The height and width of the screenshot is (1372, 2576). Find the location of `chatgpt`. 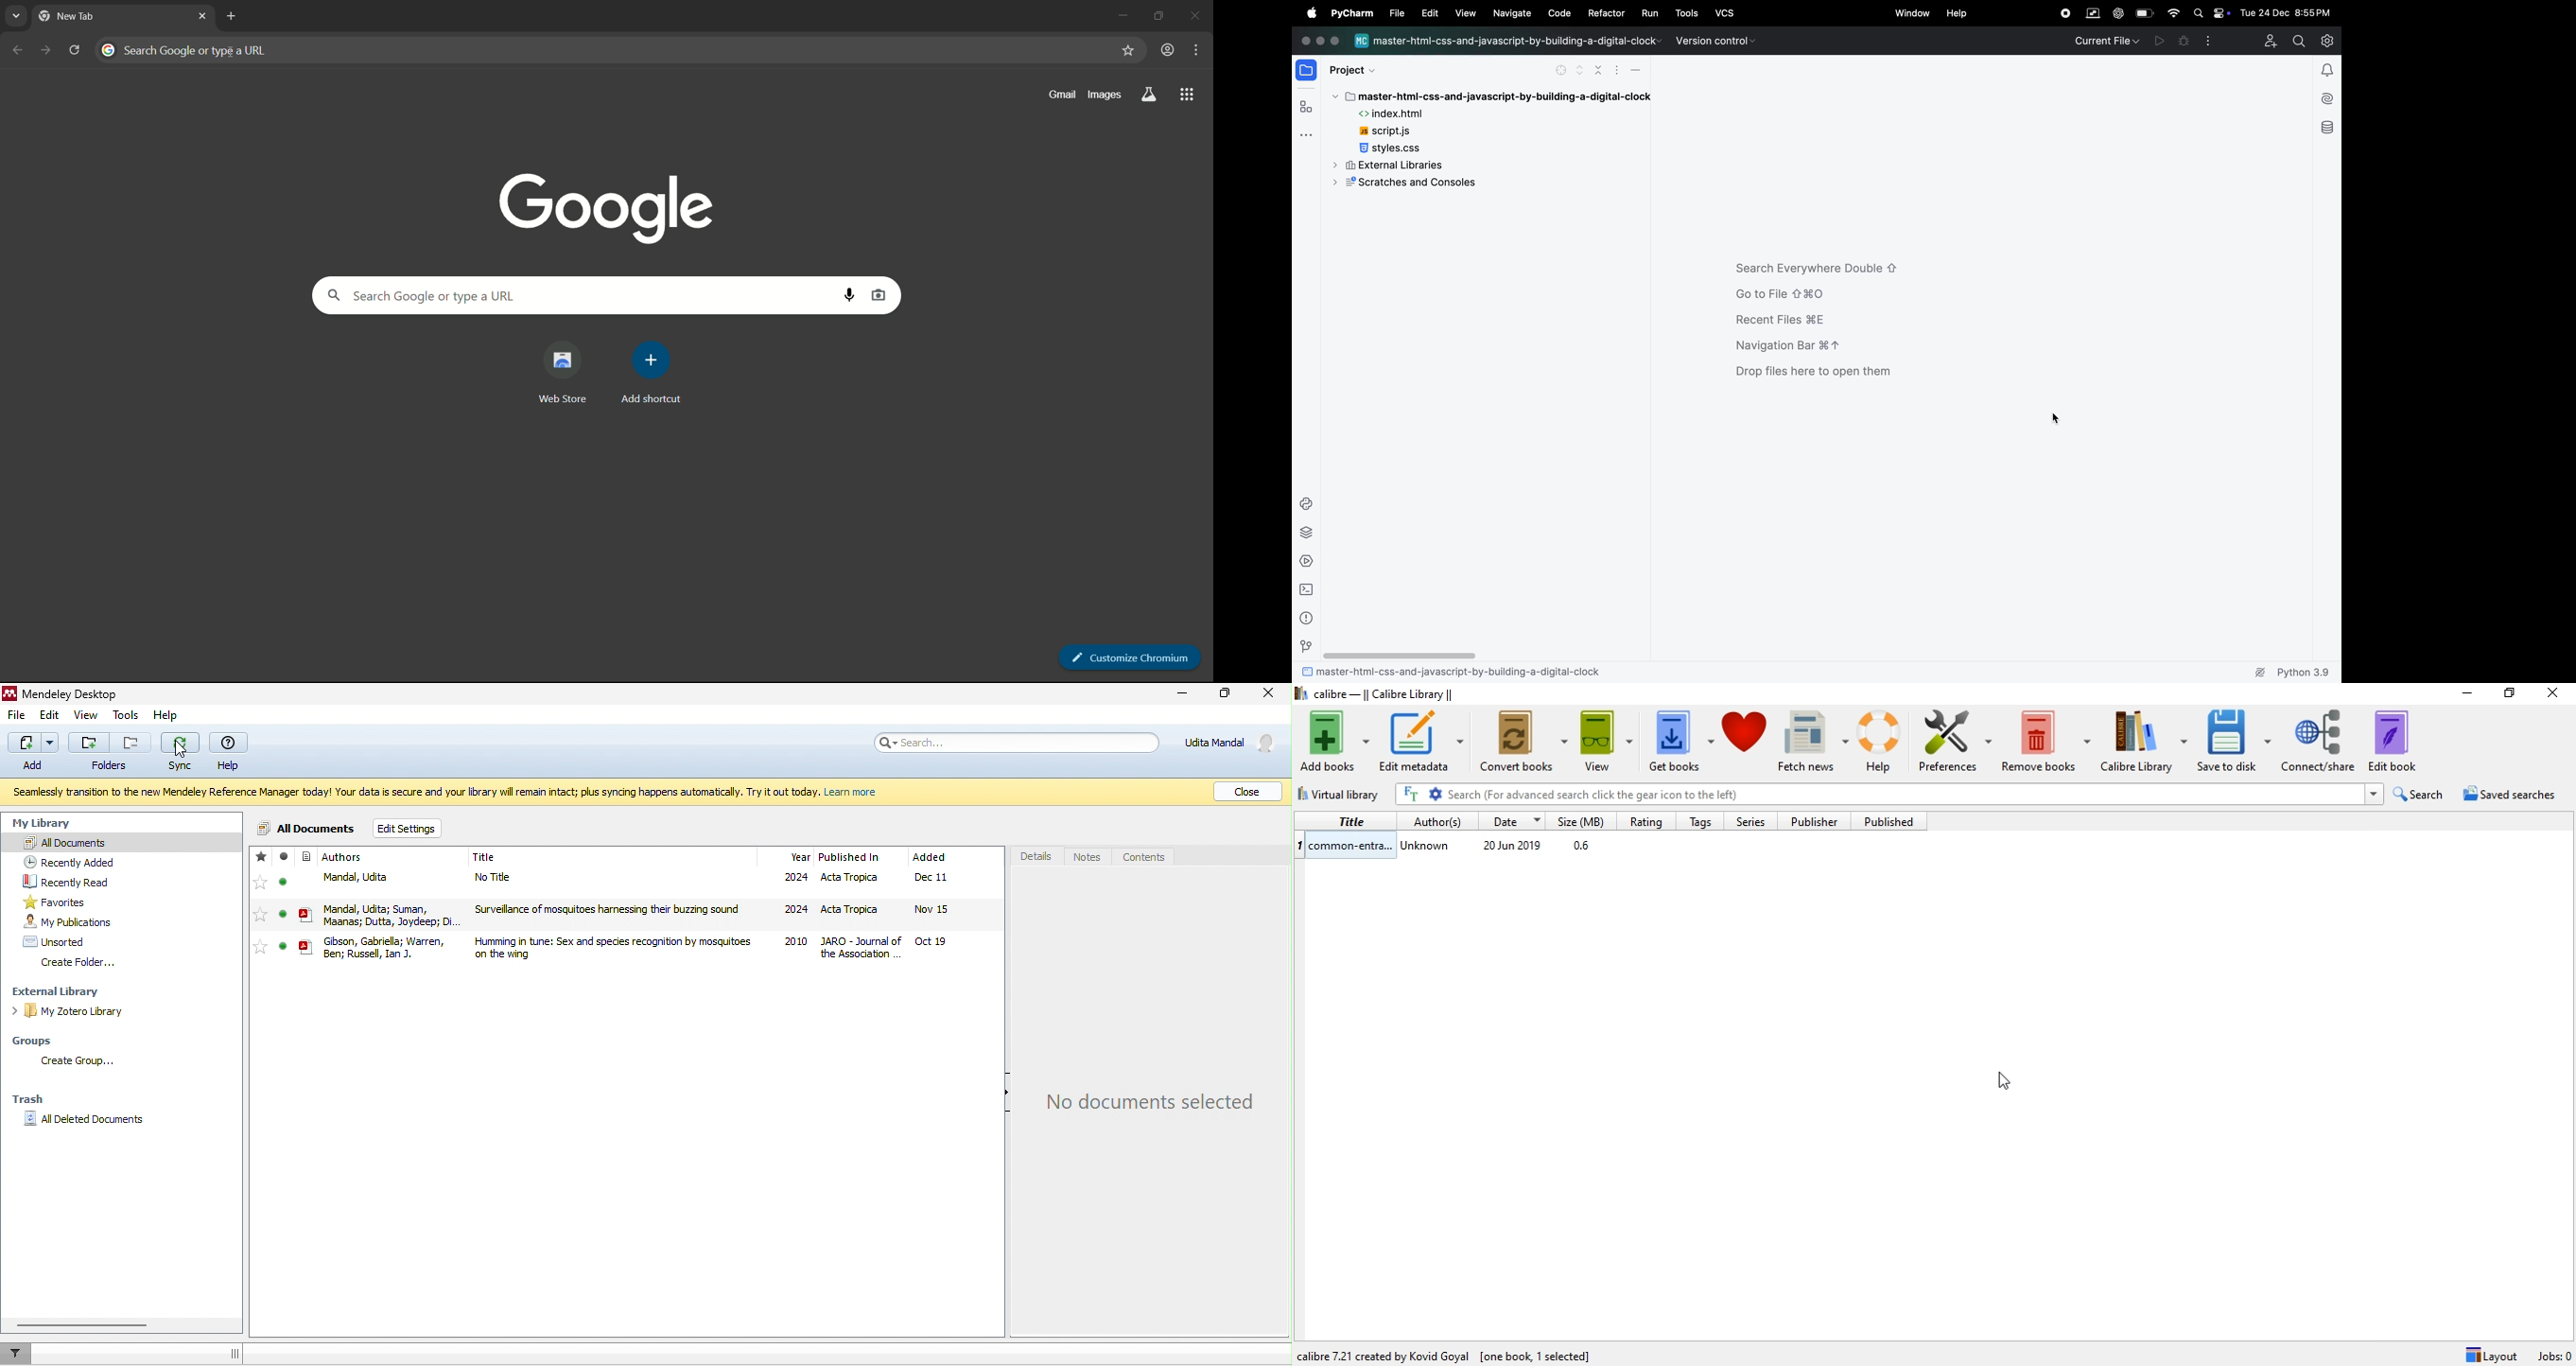

chatgpt is located at coordinates (2117, 12).